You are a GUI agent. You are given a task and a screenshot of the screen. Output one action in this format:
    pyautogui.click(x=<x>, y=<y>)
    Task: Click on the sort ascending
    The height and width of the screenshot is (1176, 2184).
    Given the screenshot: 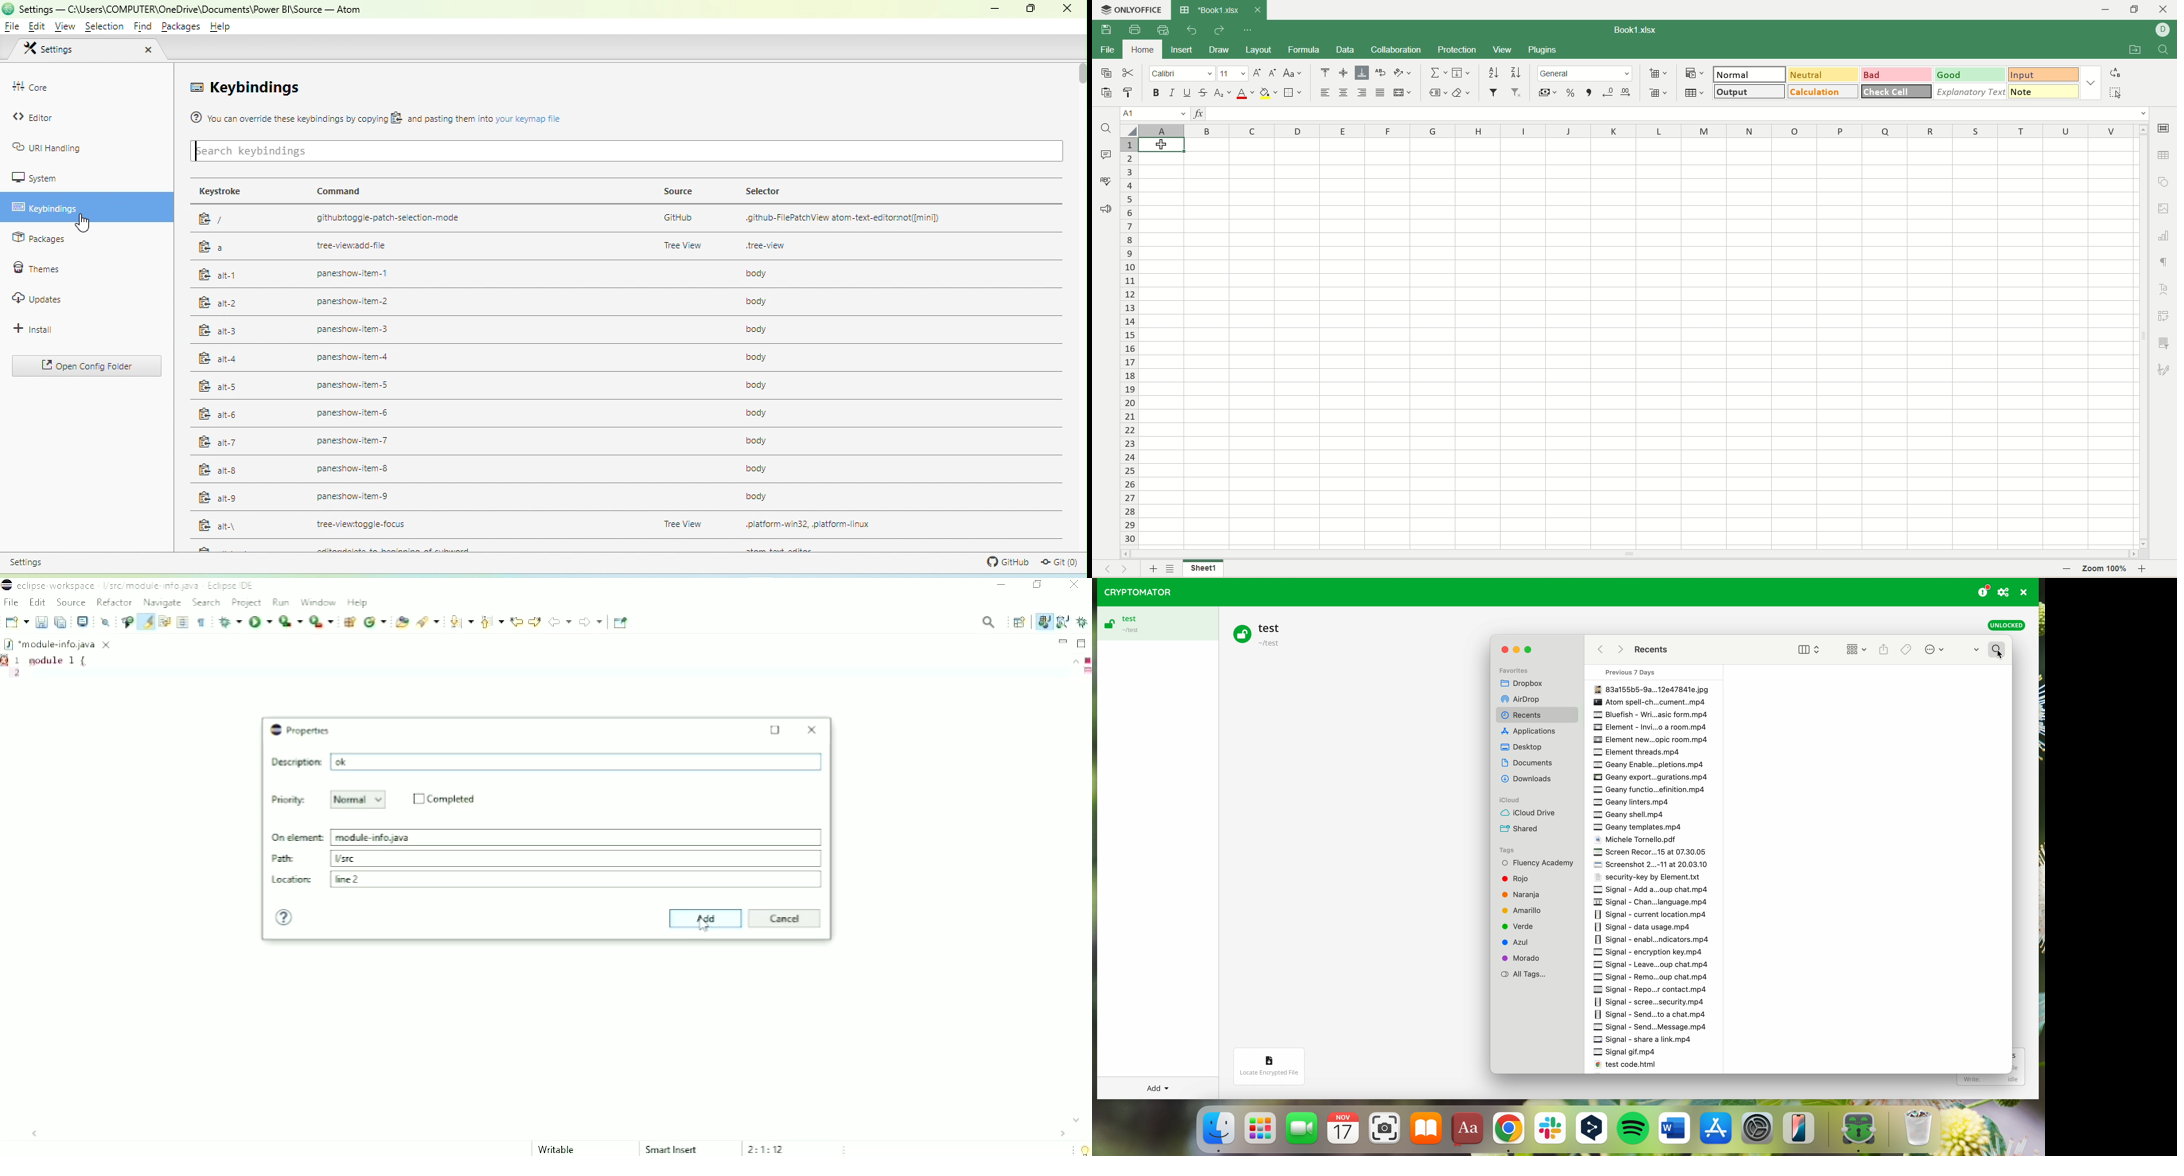 What is the action you would take?
    pyautogui.click(x=1494, y=72)
    